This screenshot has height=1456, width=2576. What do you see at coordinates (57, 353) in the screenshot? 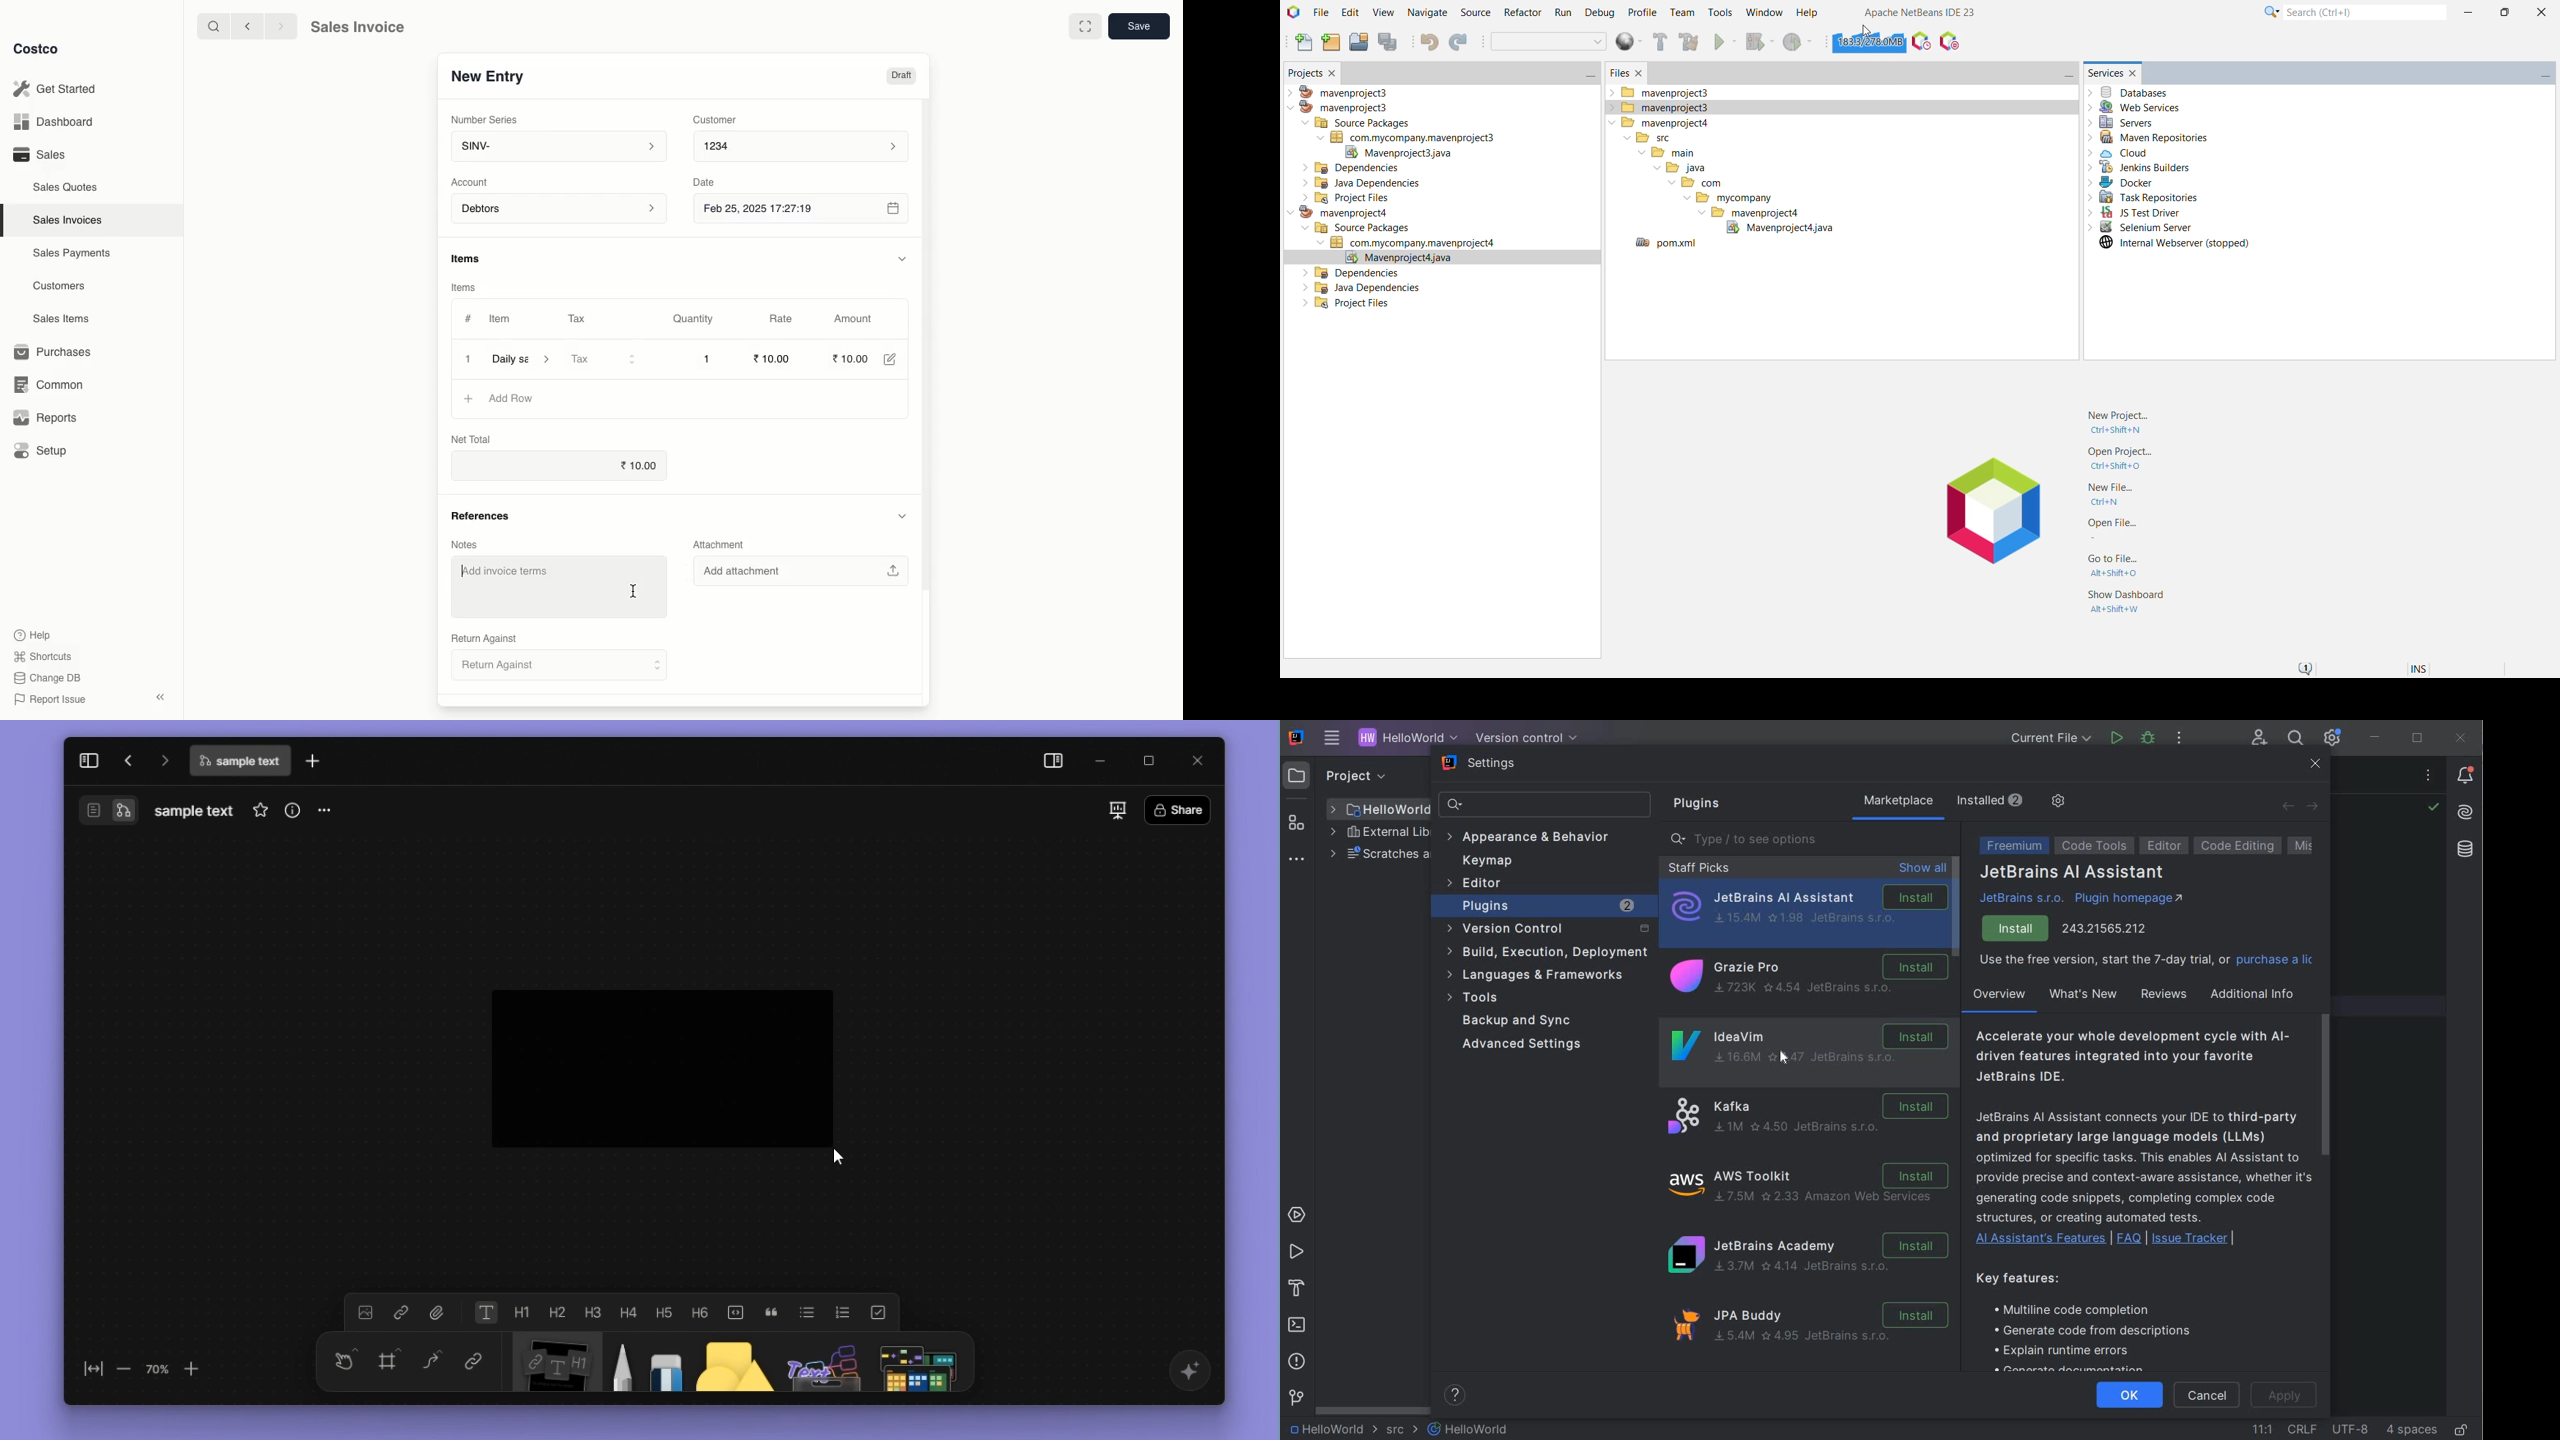
I see `1 Purchases` at bounding box center [57, 353].